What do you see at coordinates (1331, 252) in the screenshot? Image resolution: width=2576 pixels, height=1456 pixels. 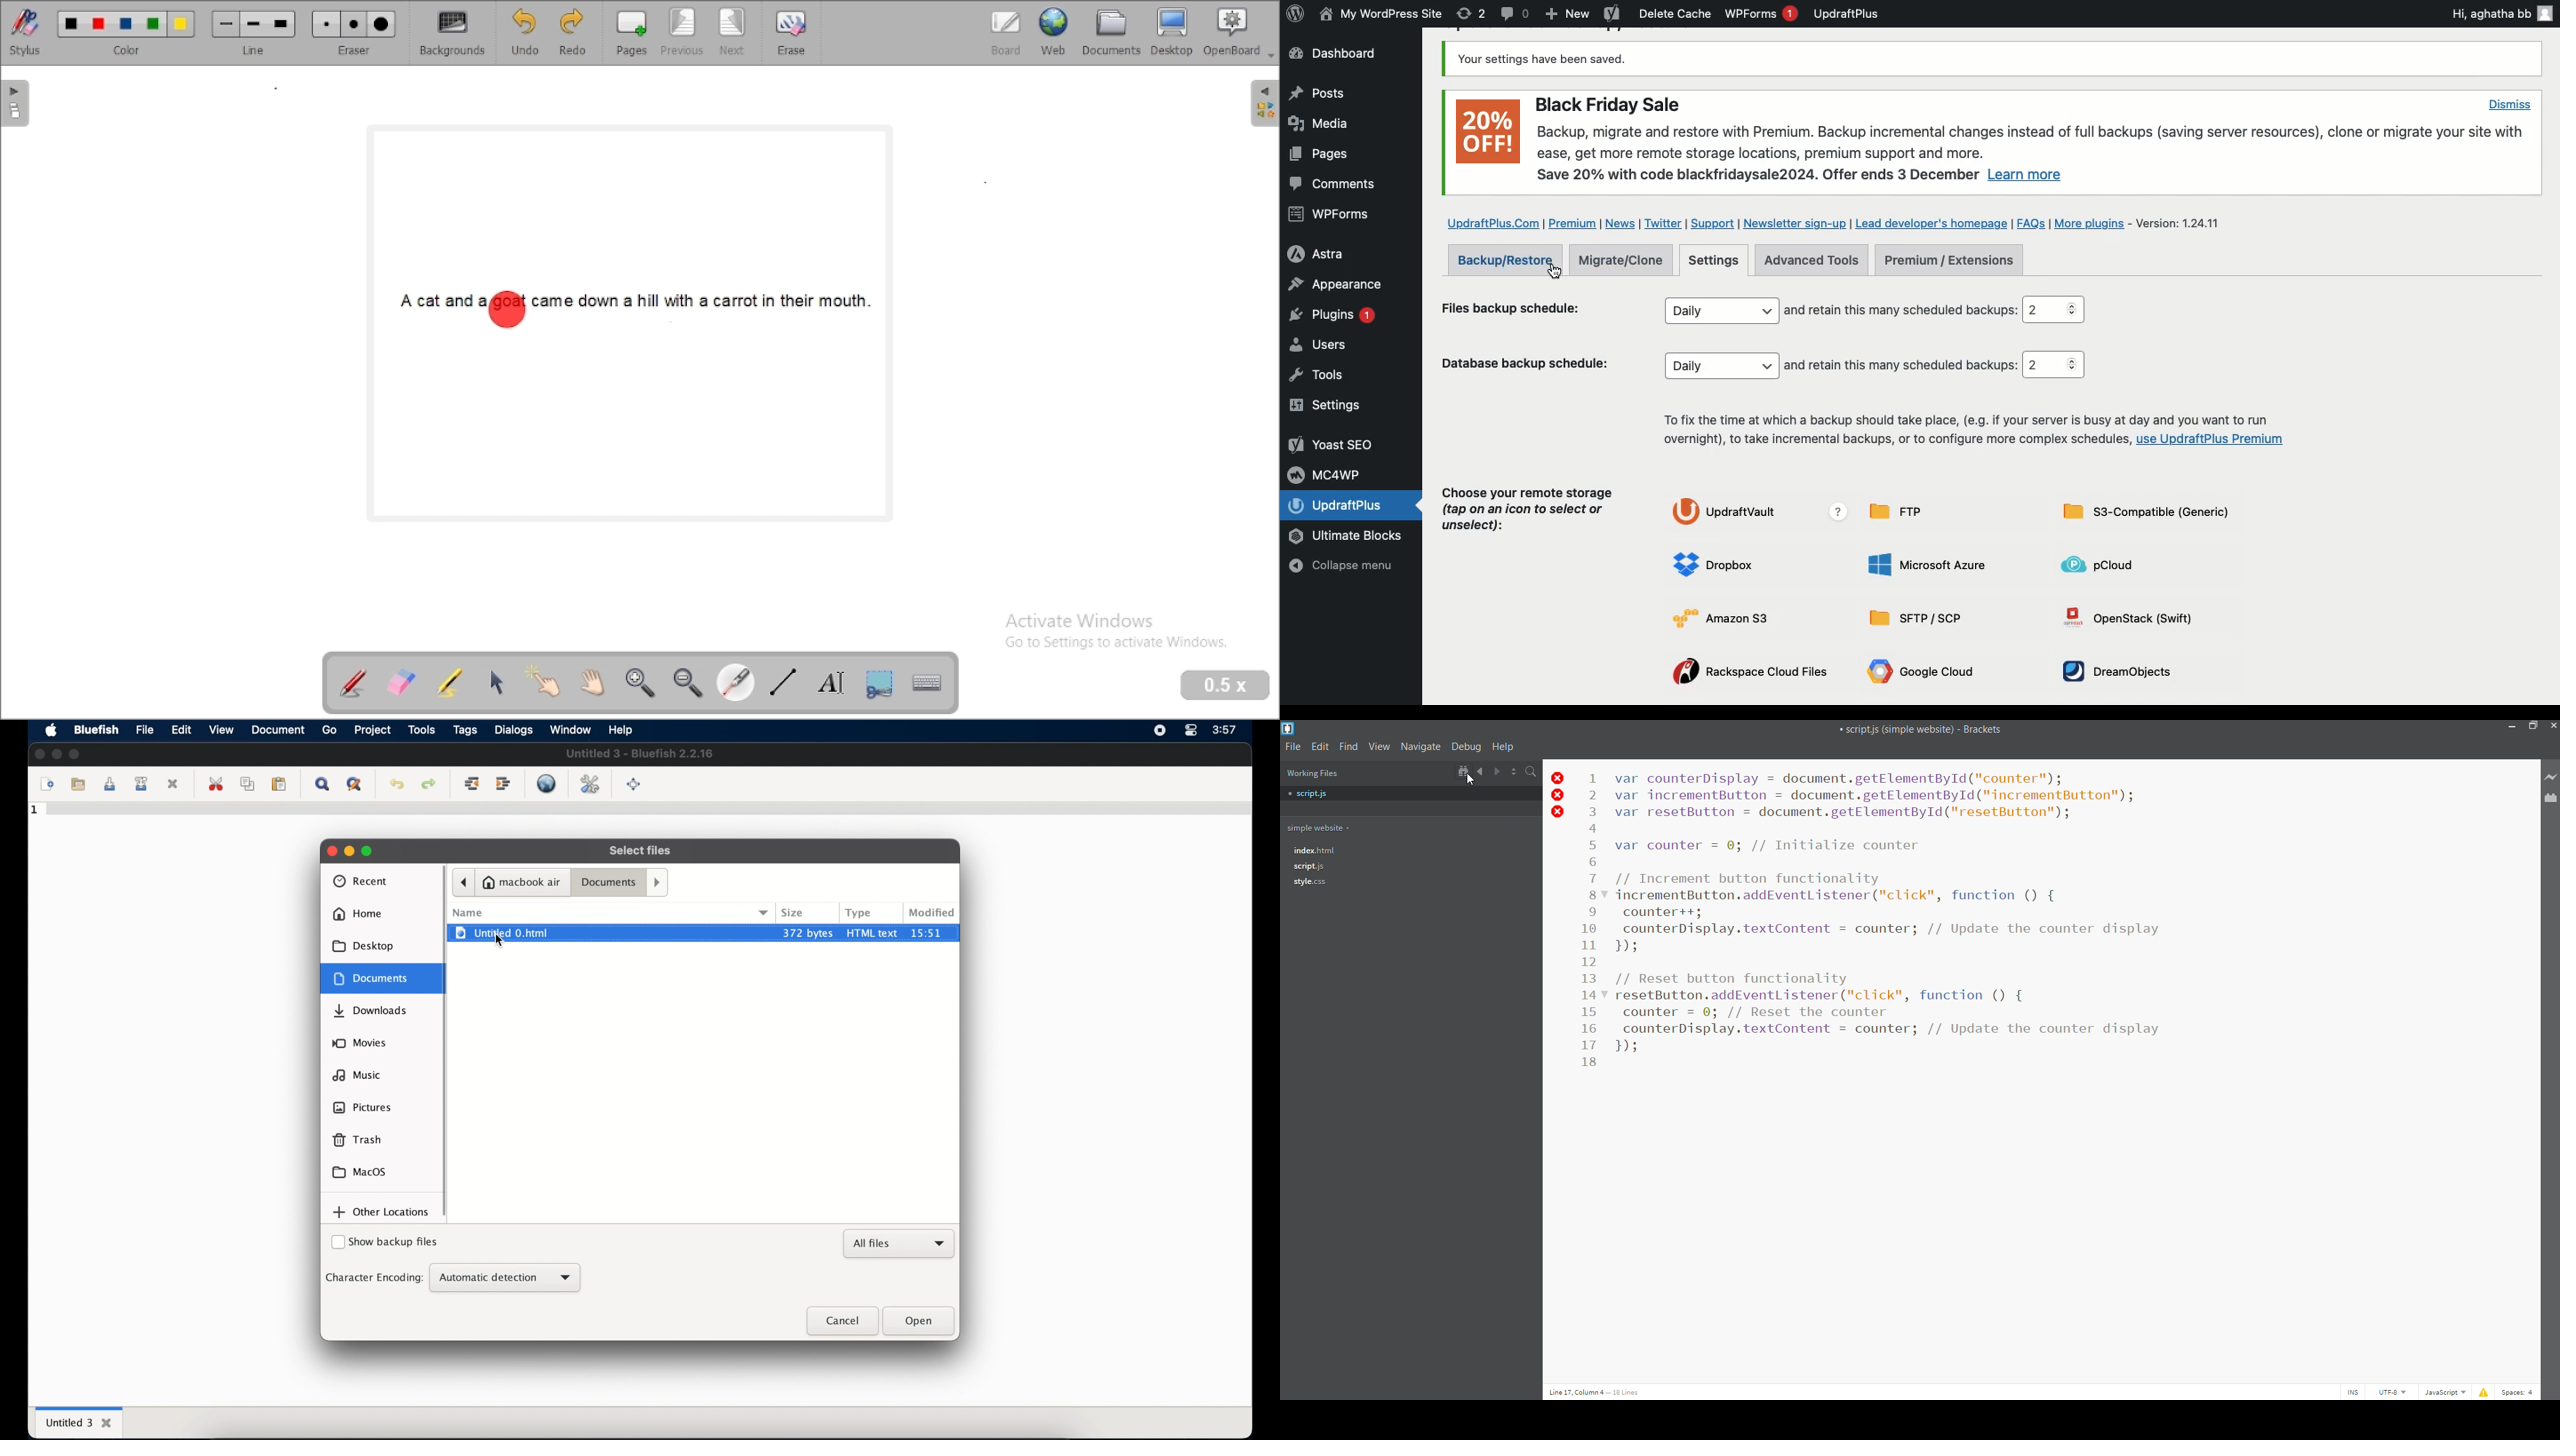 I see `Astra` at bounding box center [1331, 252].